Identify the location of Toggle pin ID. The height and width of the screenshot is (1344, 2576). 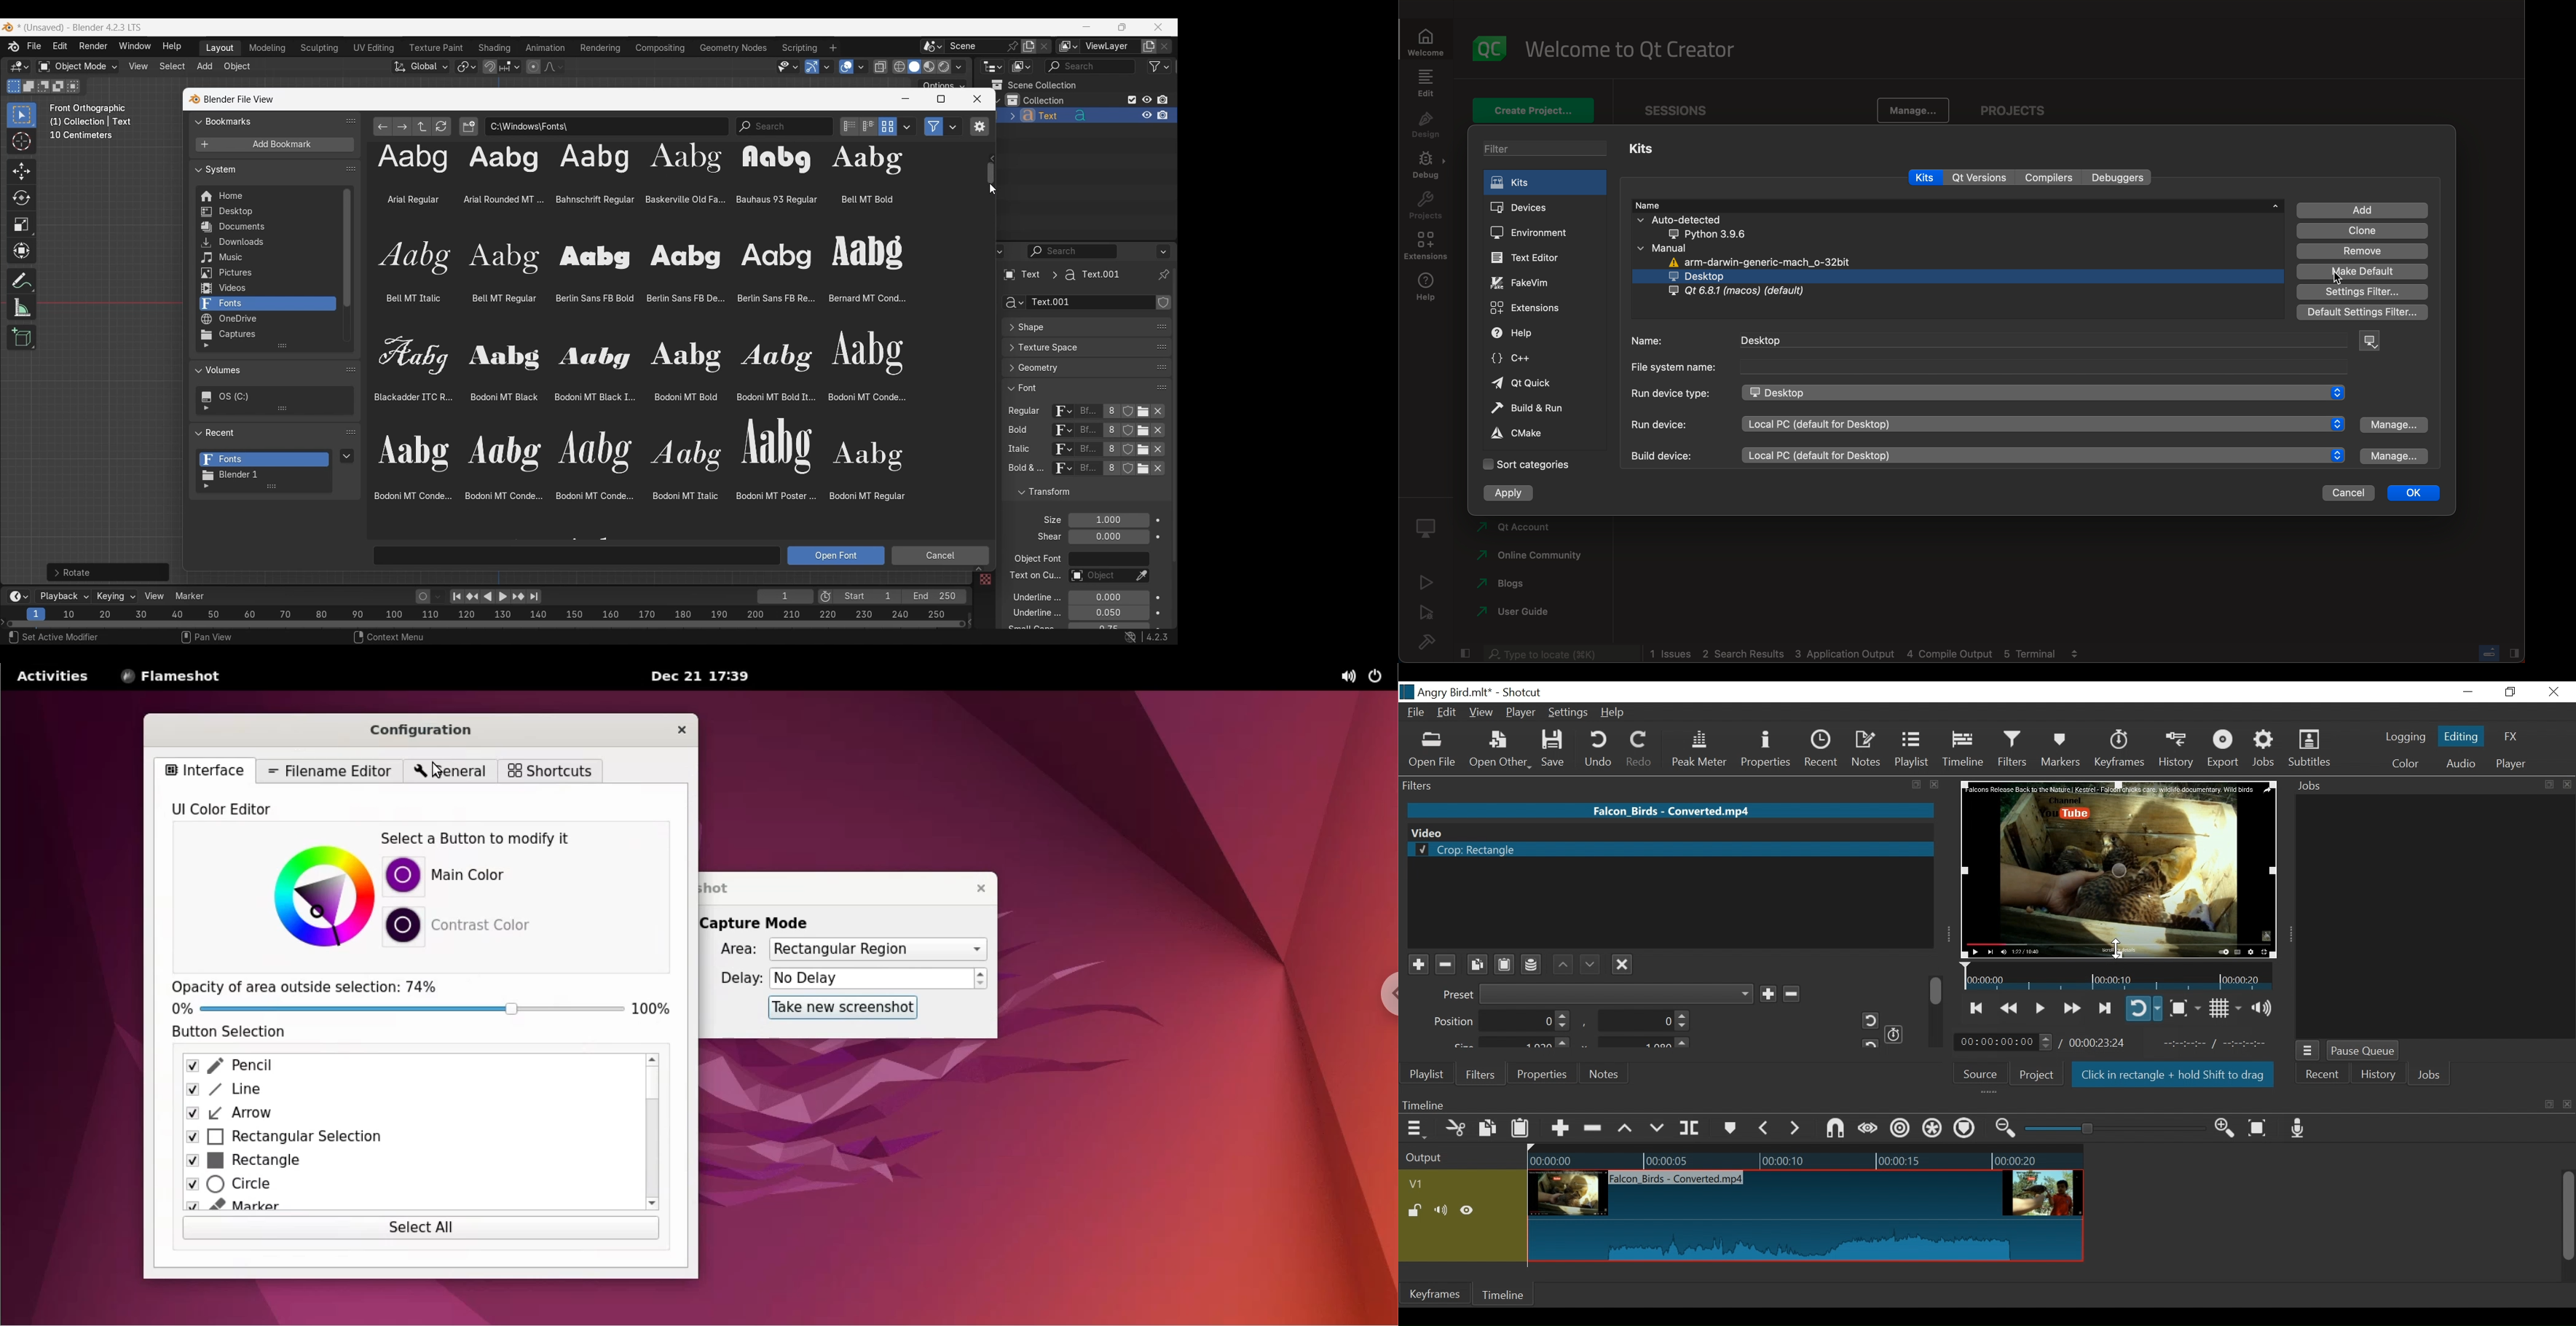
(1164, 275).